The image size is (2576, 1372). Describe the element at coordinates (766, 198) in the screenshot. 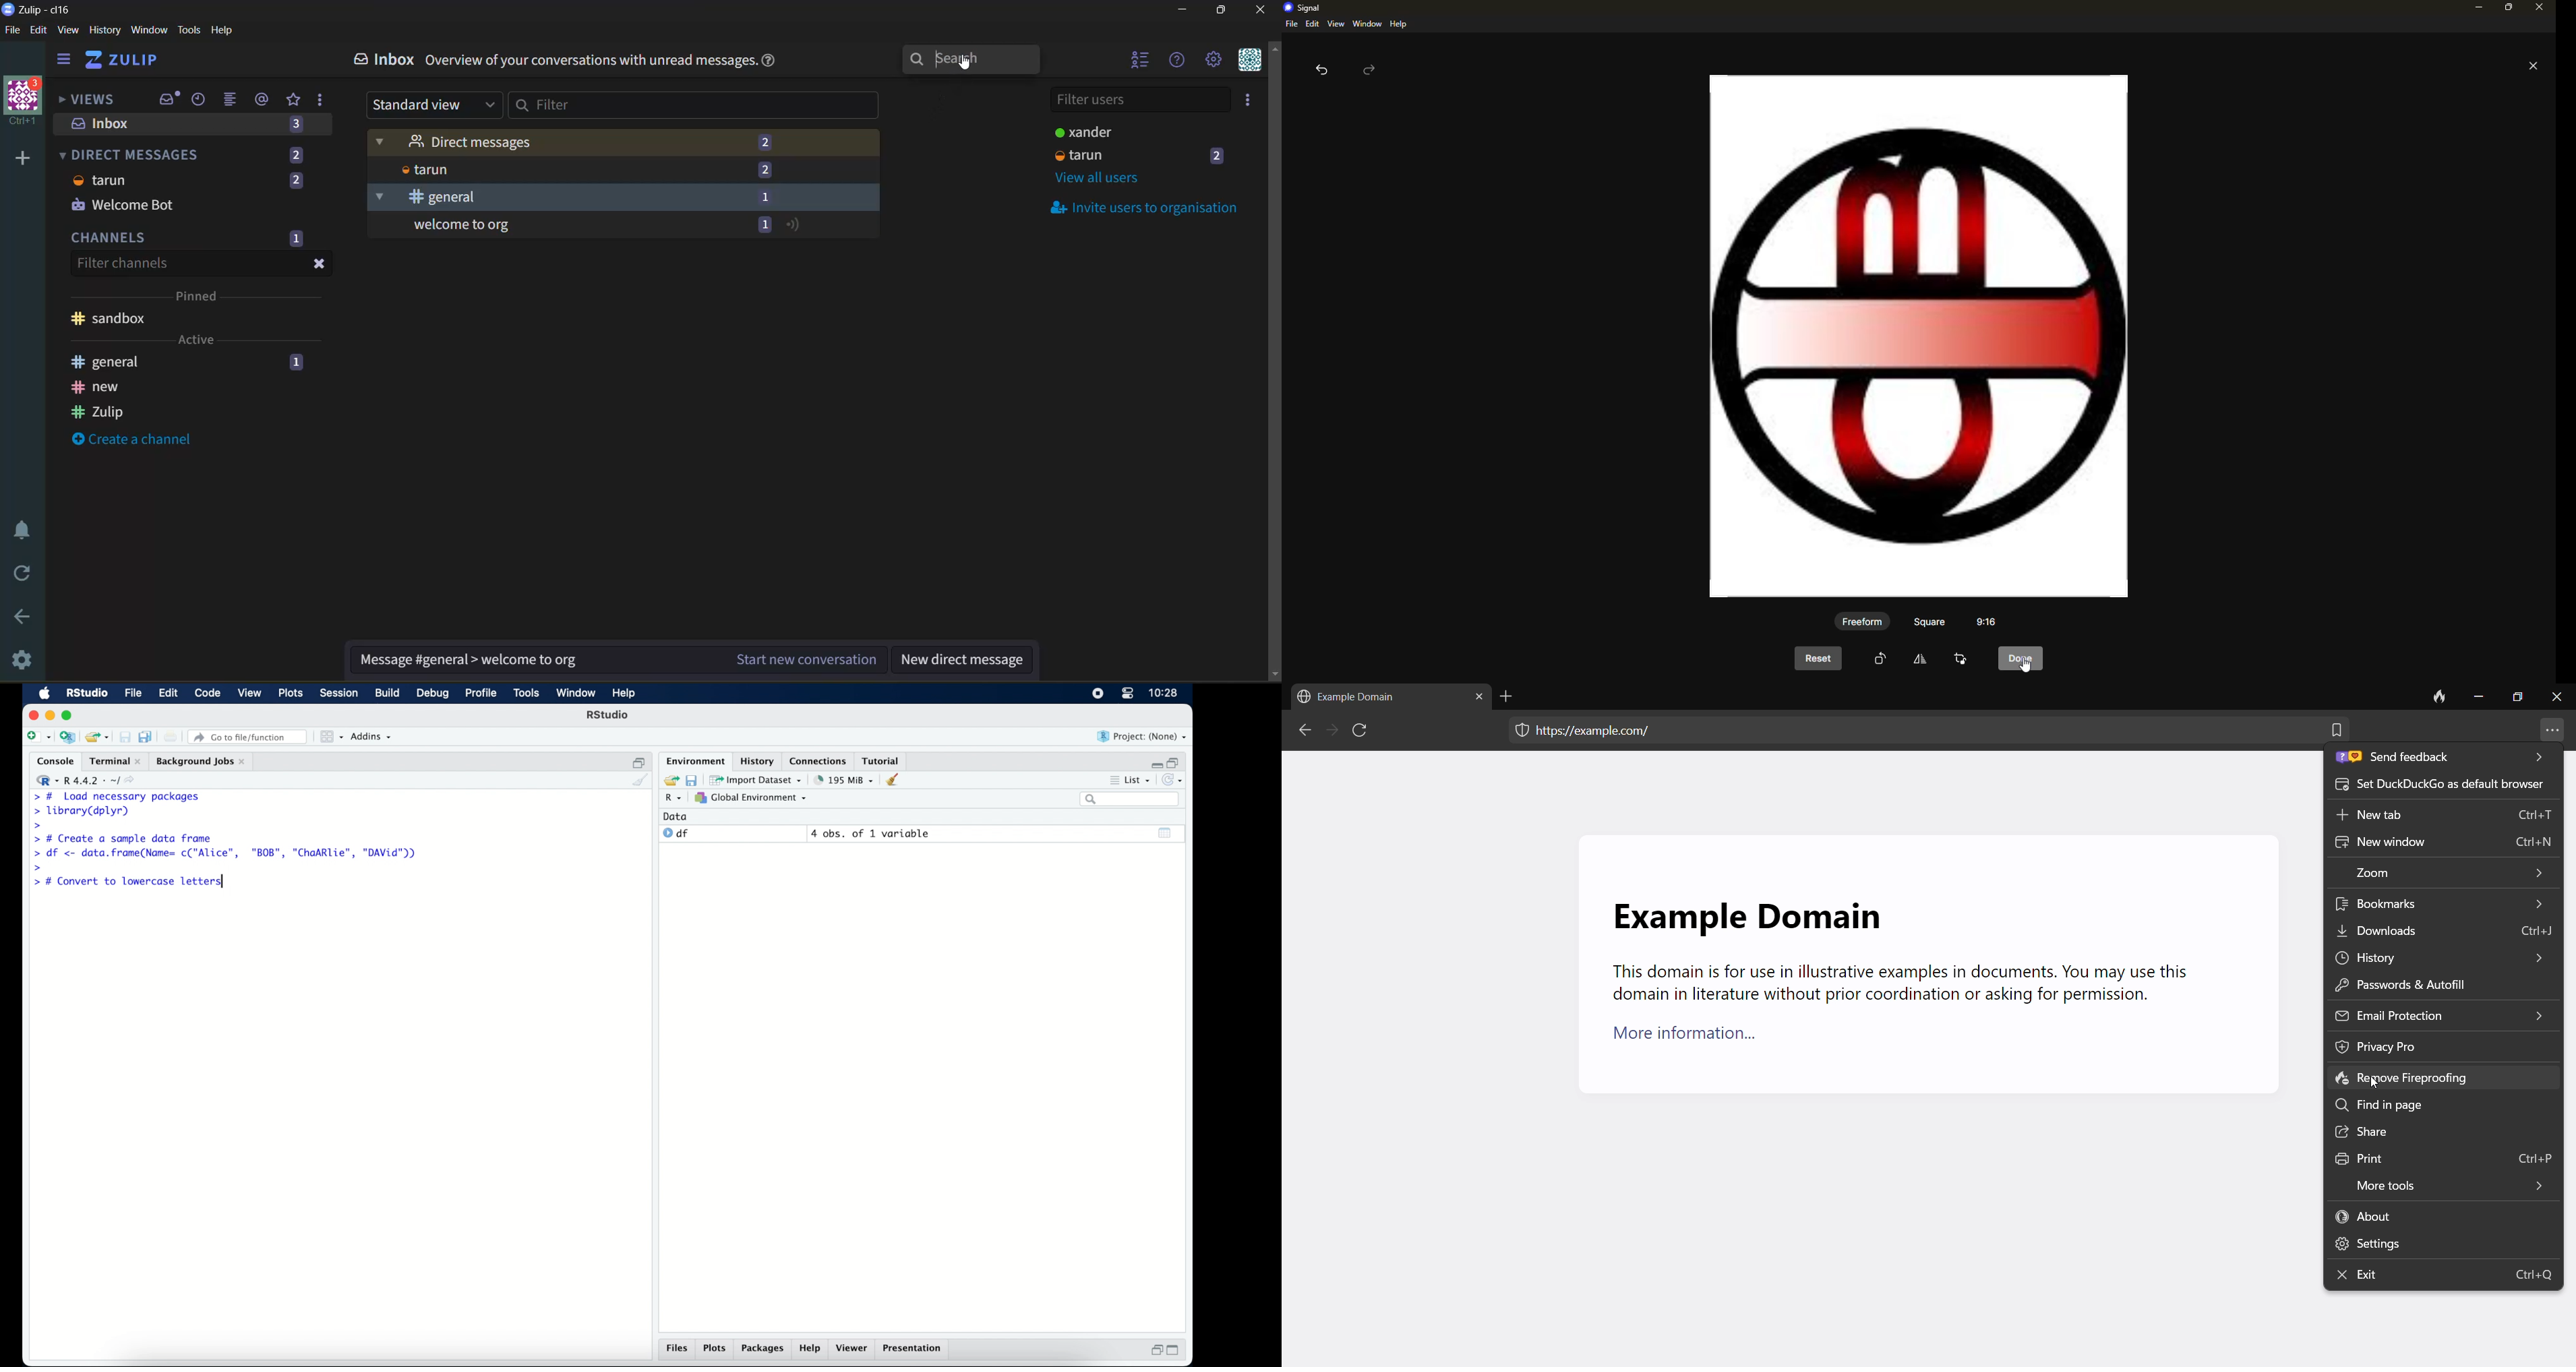

I see `1` at that location.